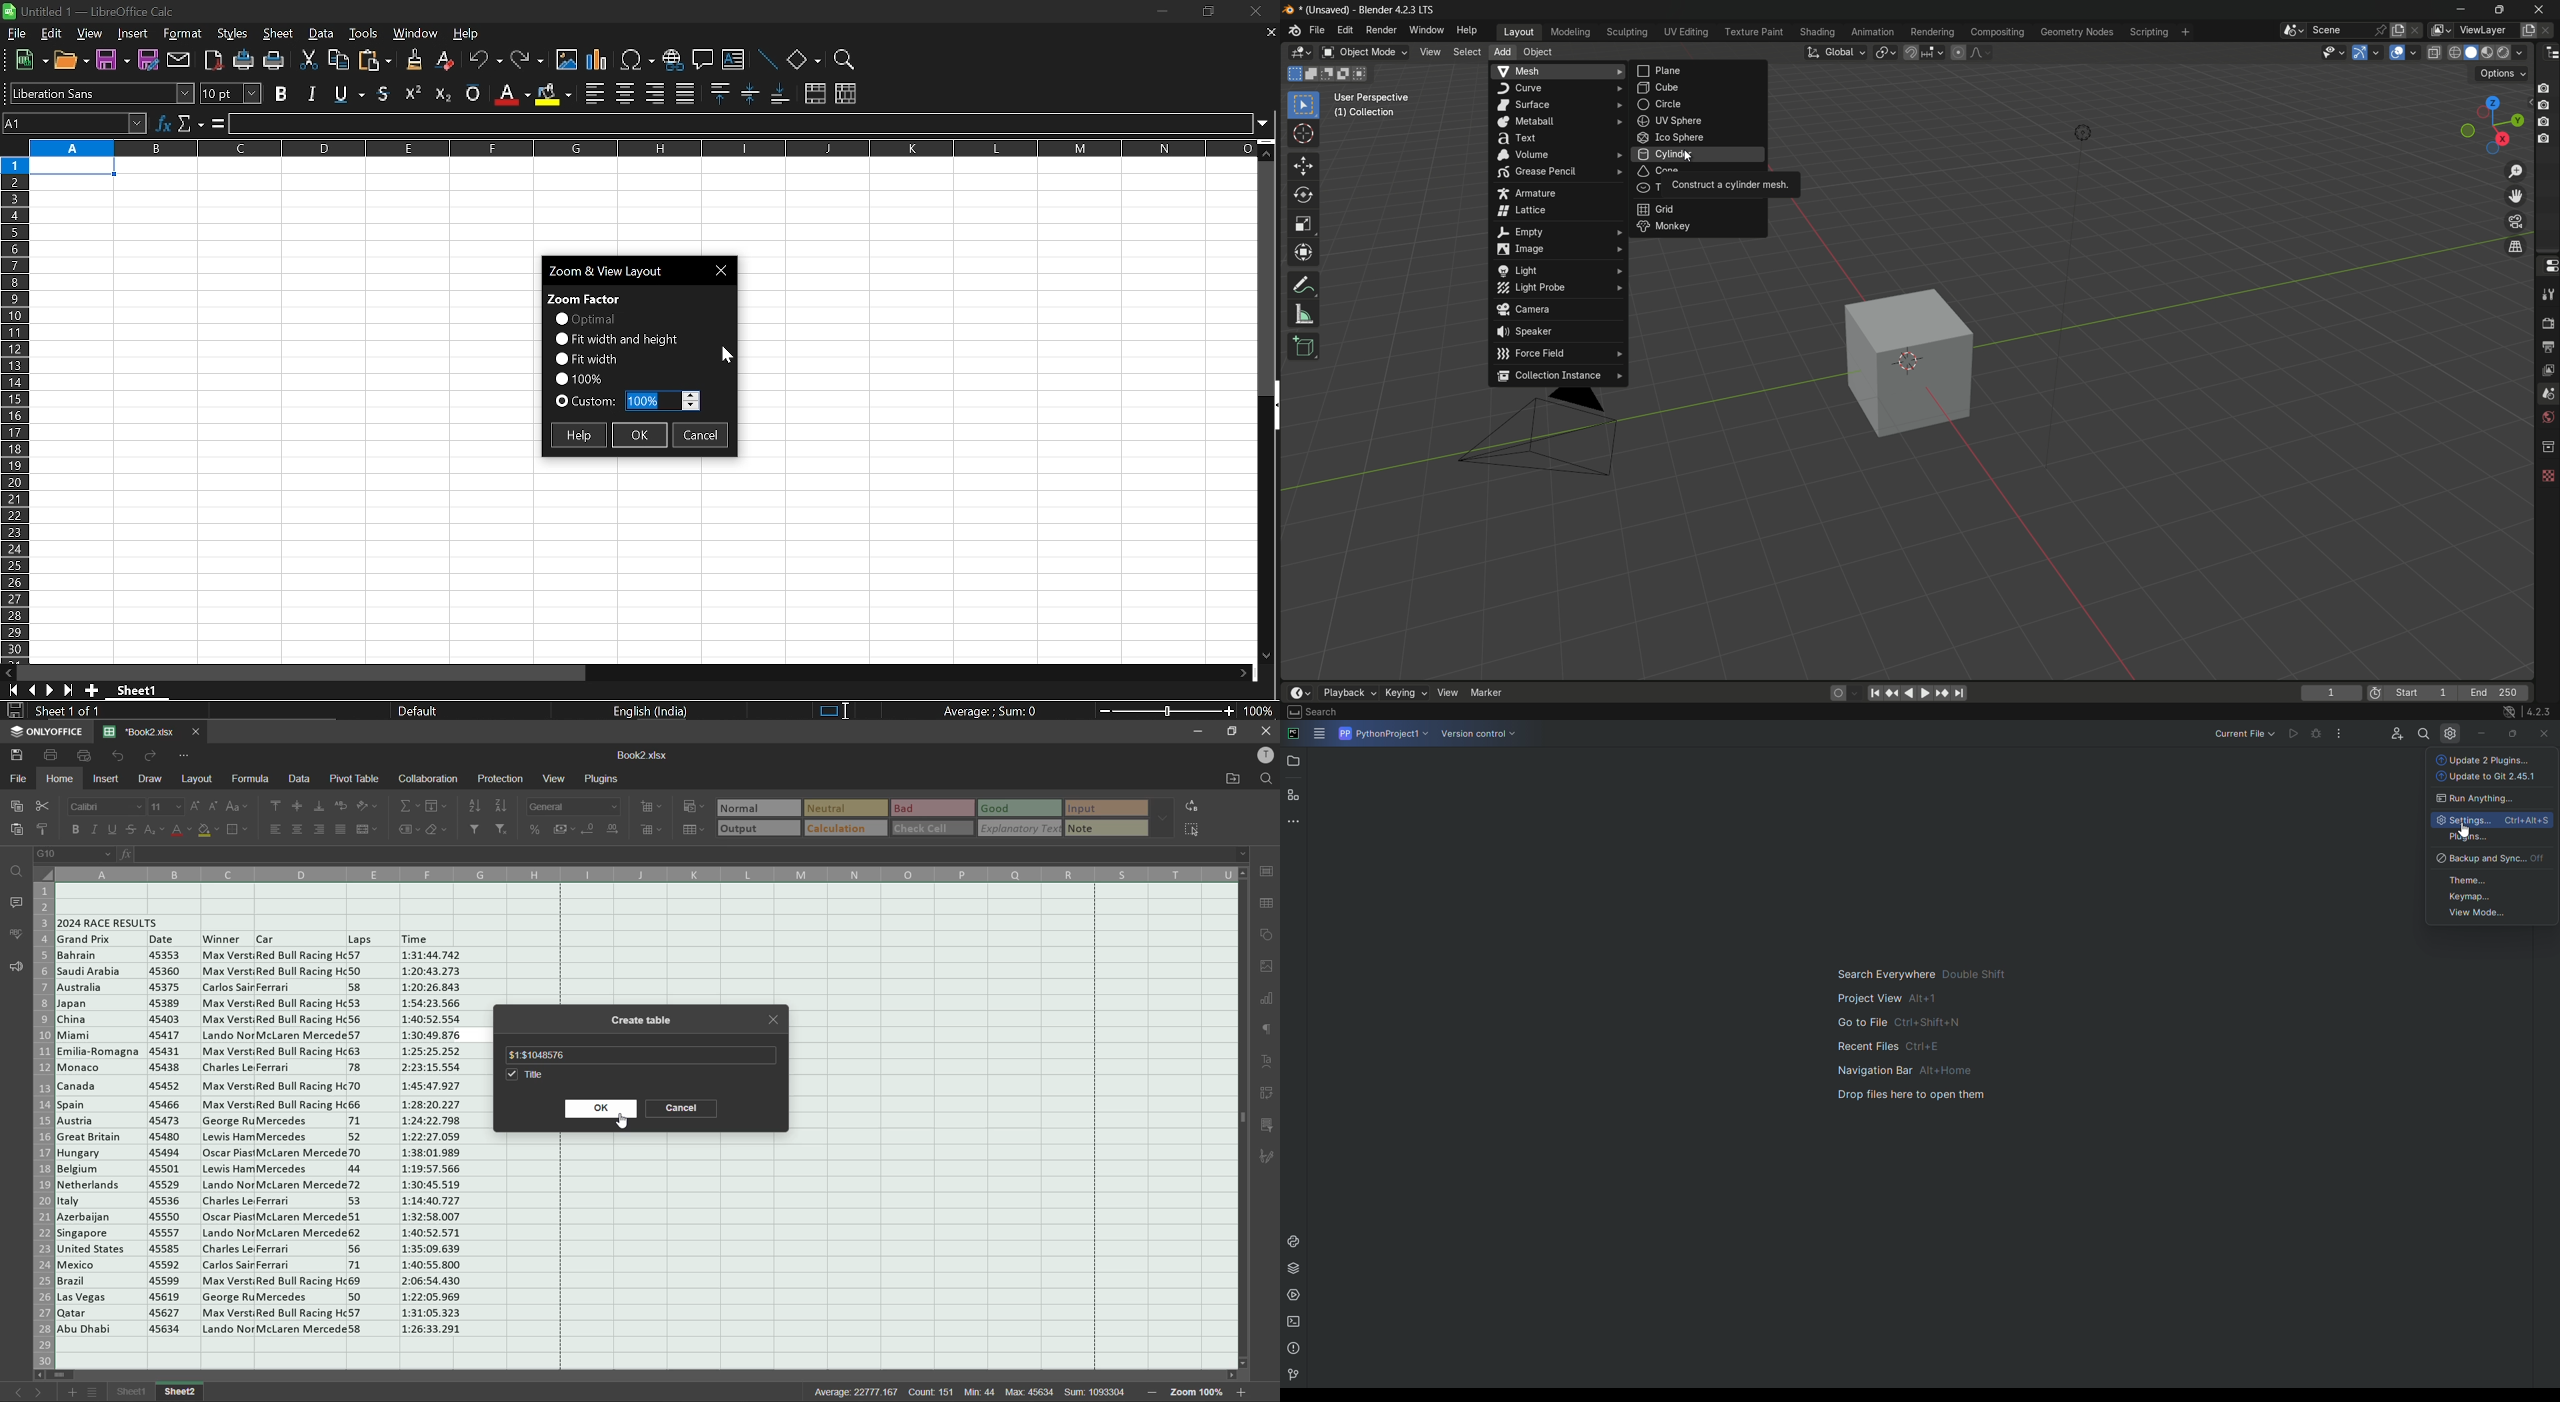 The height and width of the screenshot is (1428, 2576). Describe the element at coordinates (1557, 231) in the screenshot. I see `empty` at that location.